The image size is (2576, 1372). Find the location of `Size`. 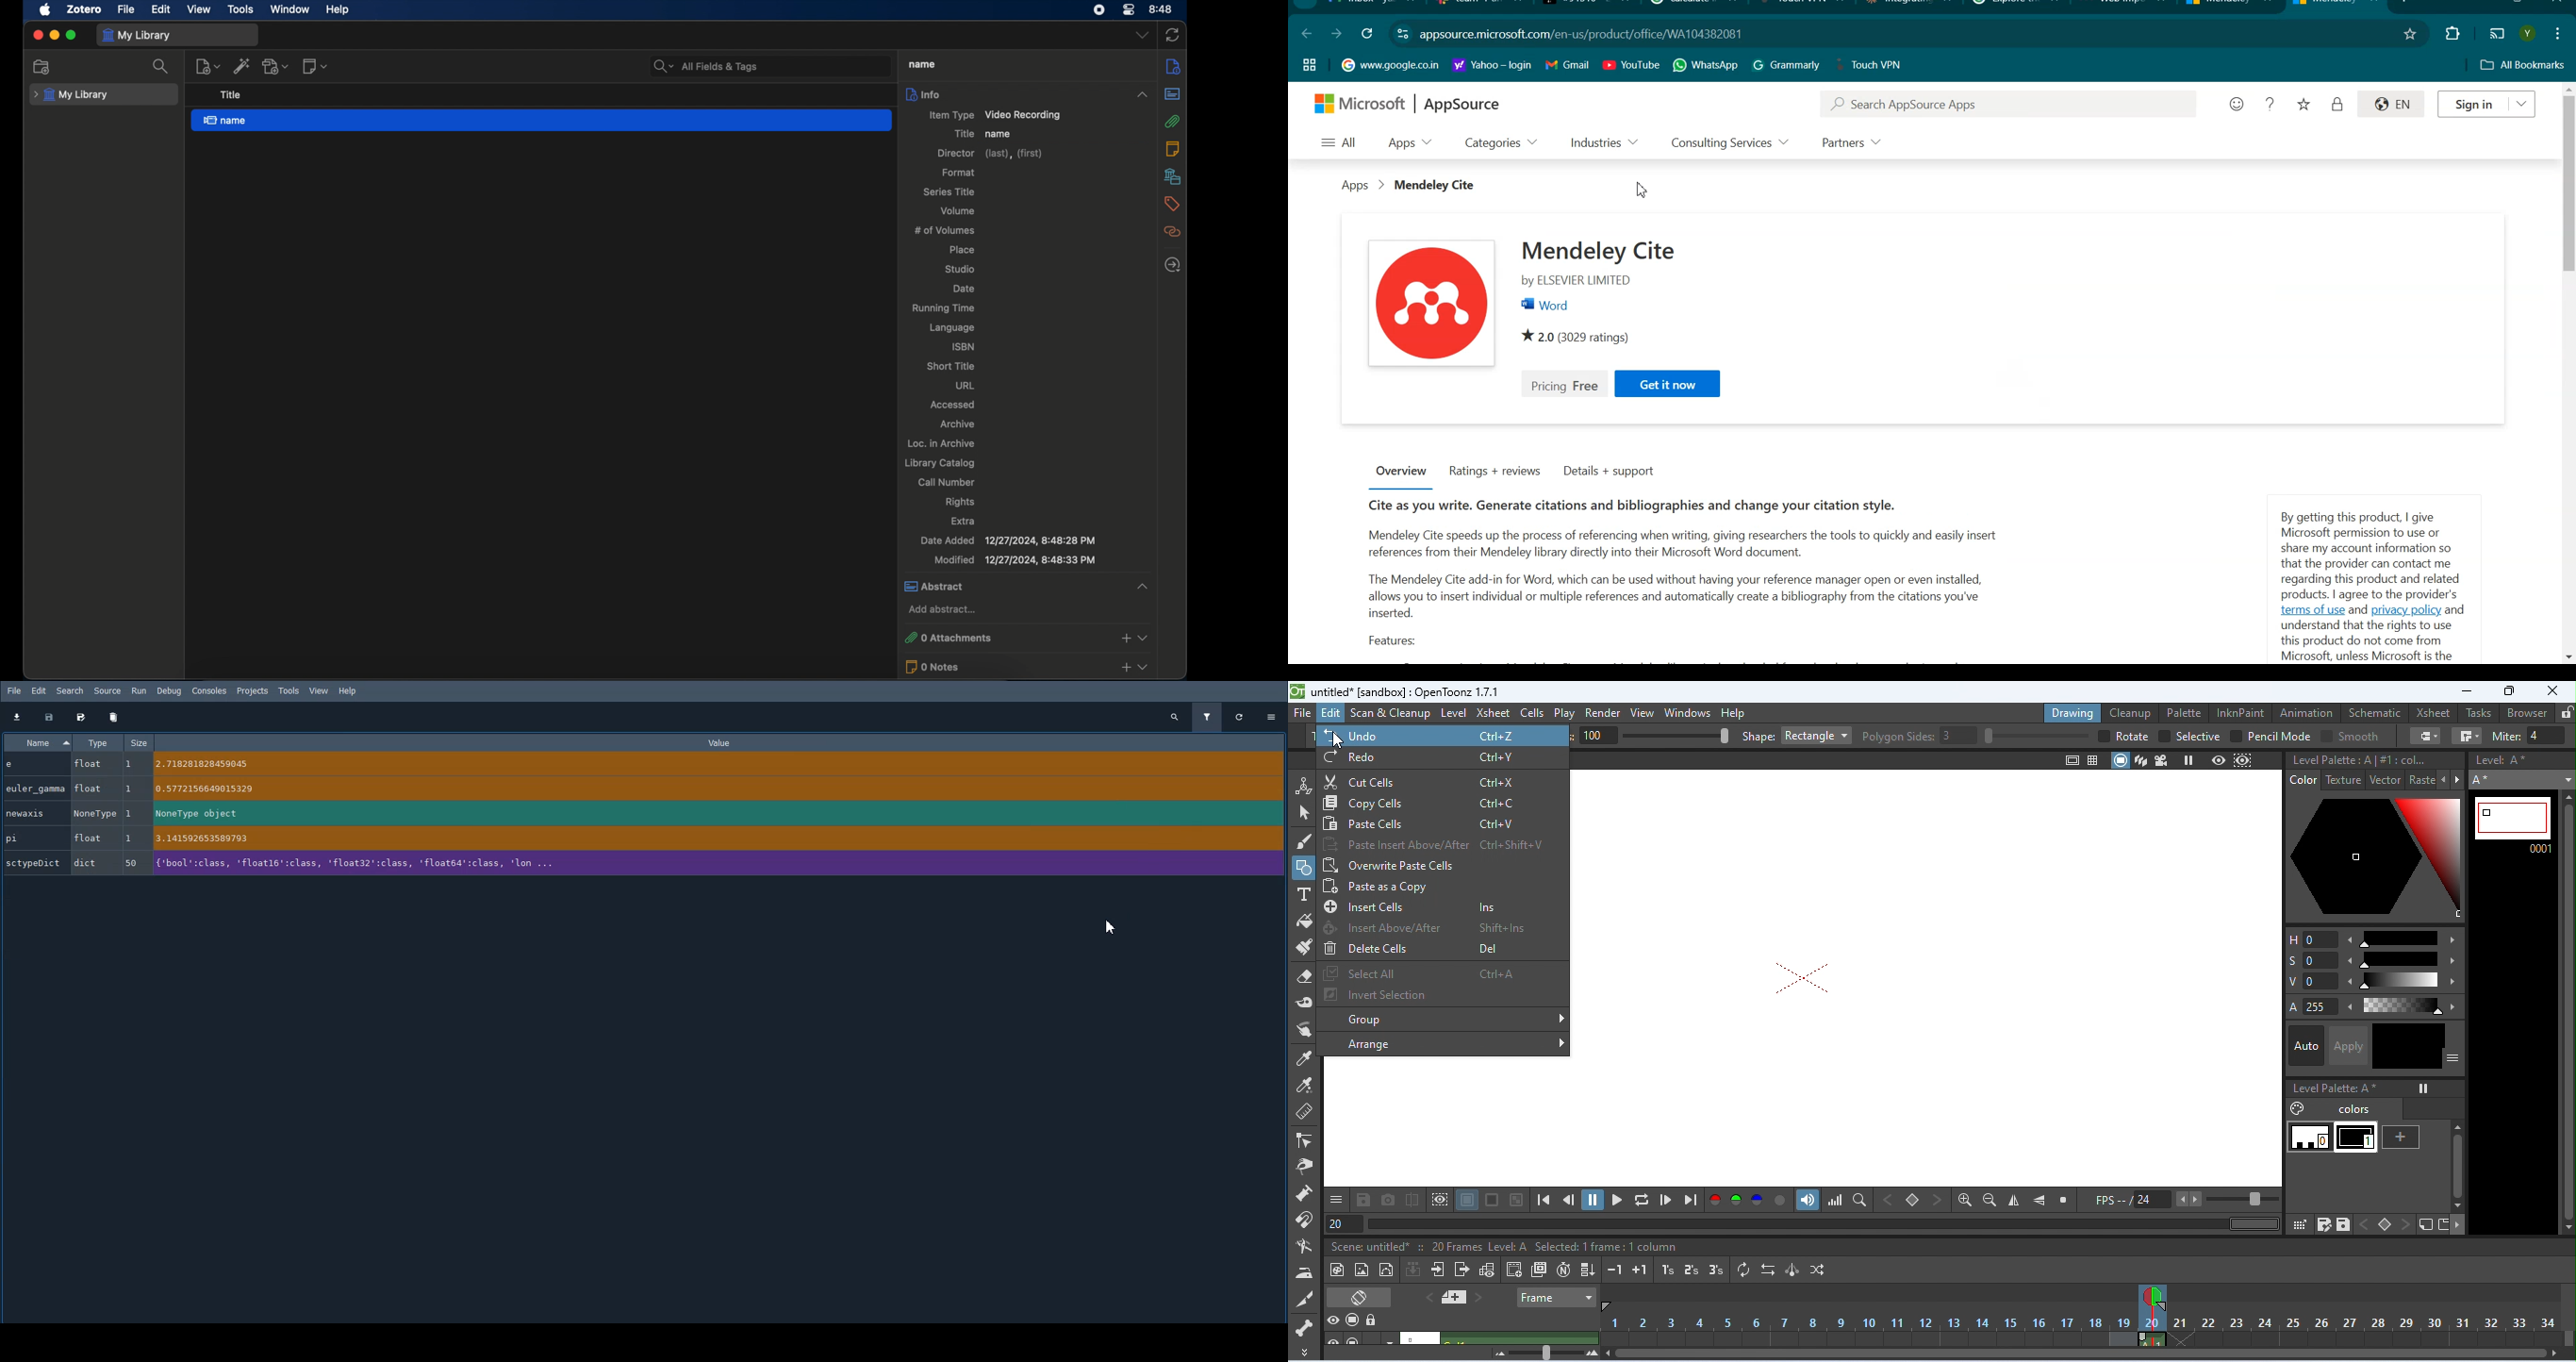

Size is located at coordinates (140, 742).